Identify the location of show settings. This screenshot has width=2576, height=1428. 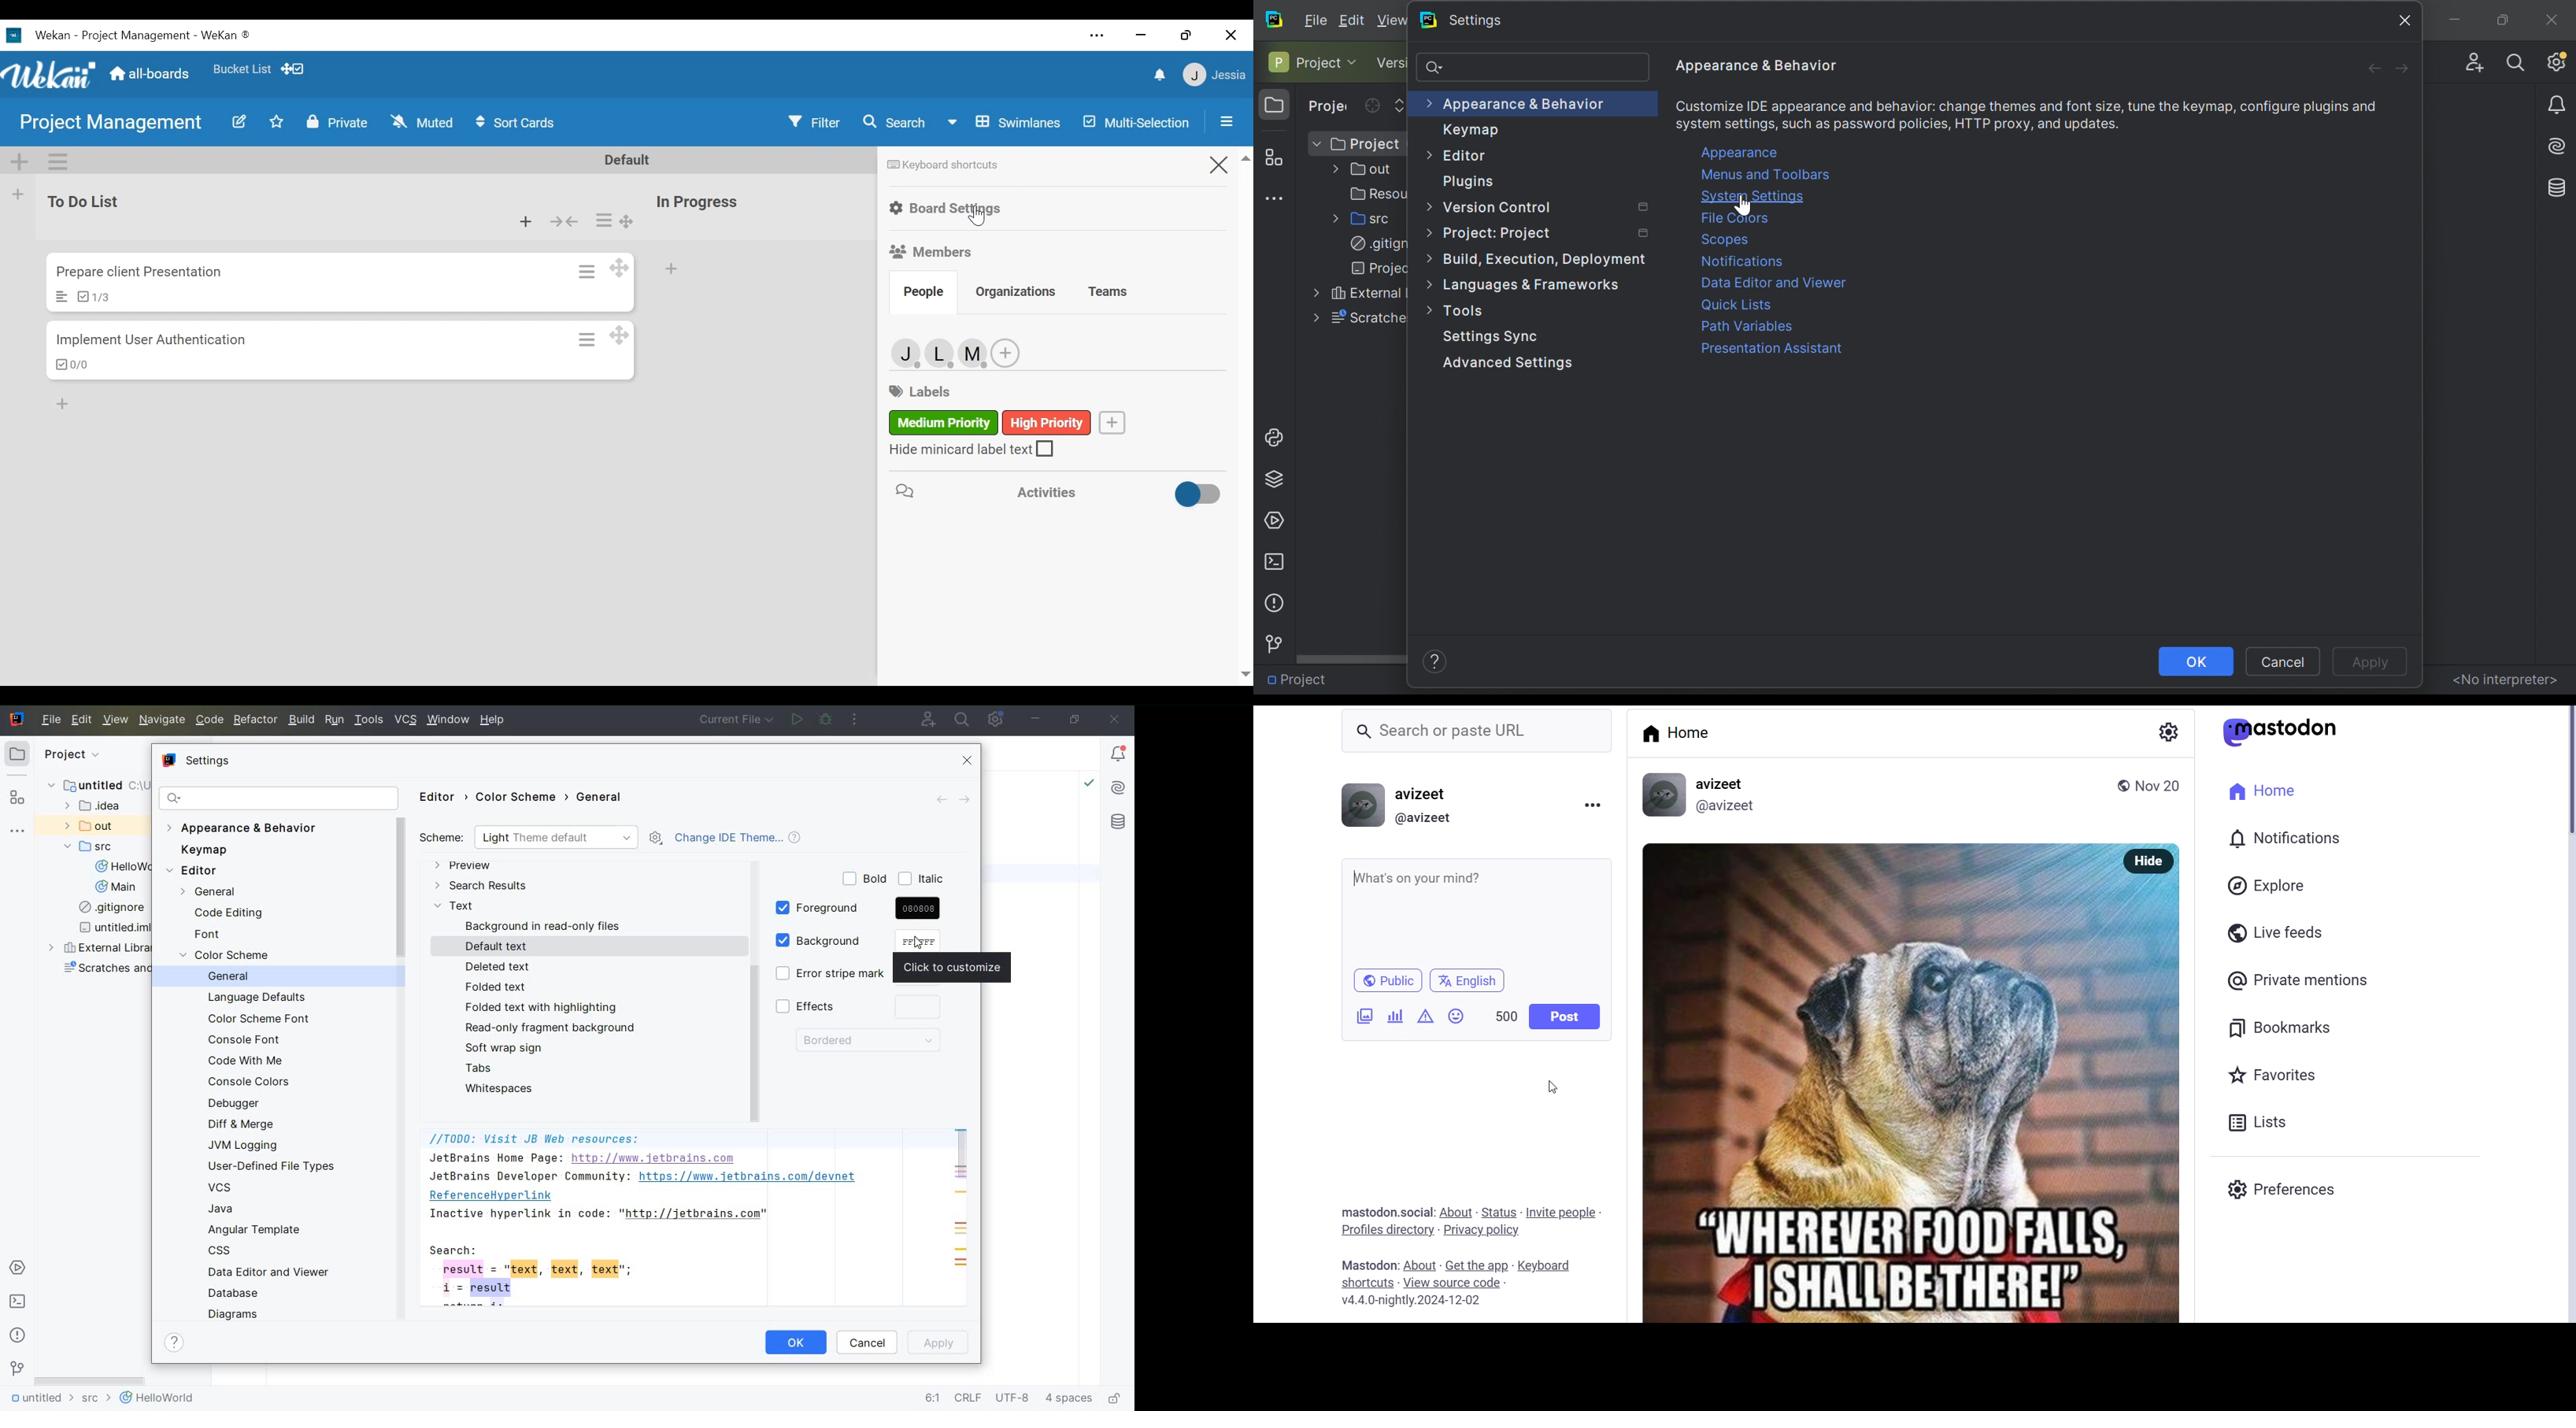
(2171, 732).